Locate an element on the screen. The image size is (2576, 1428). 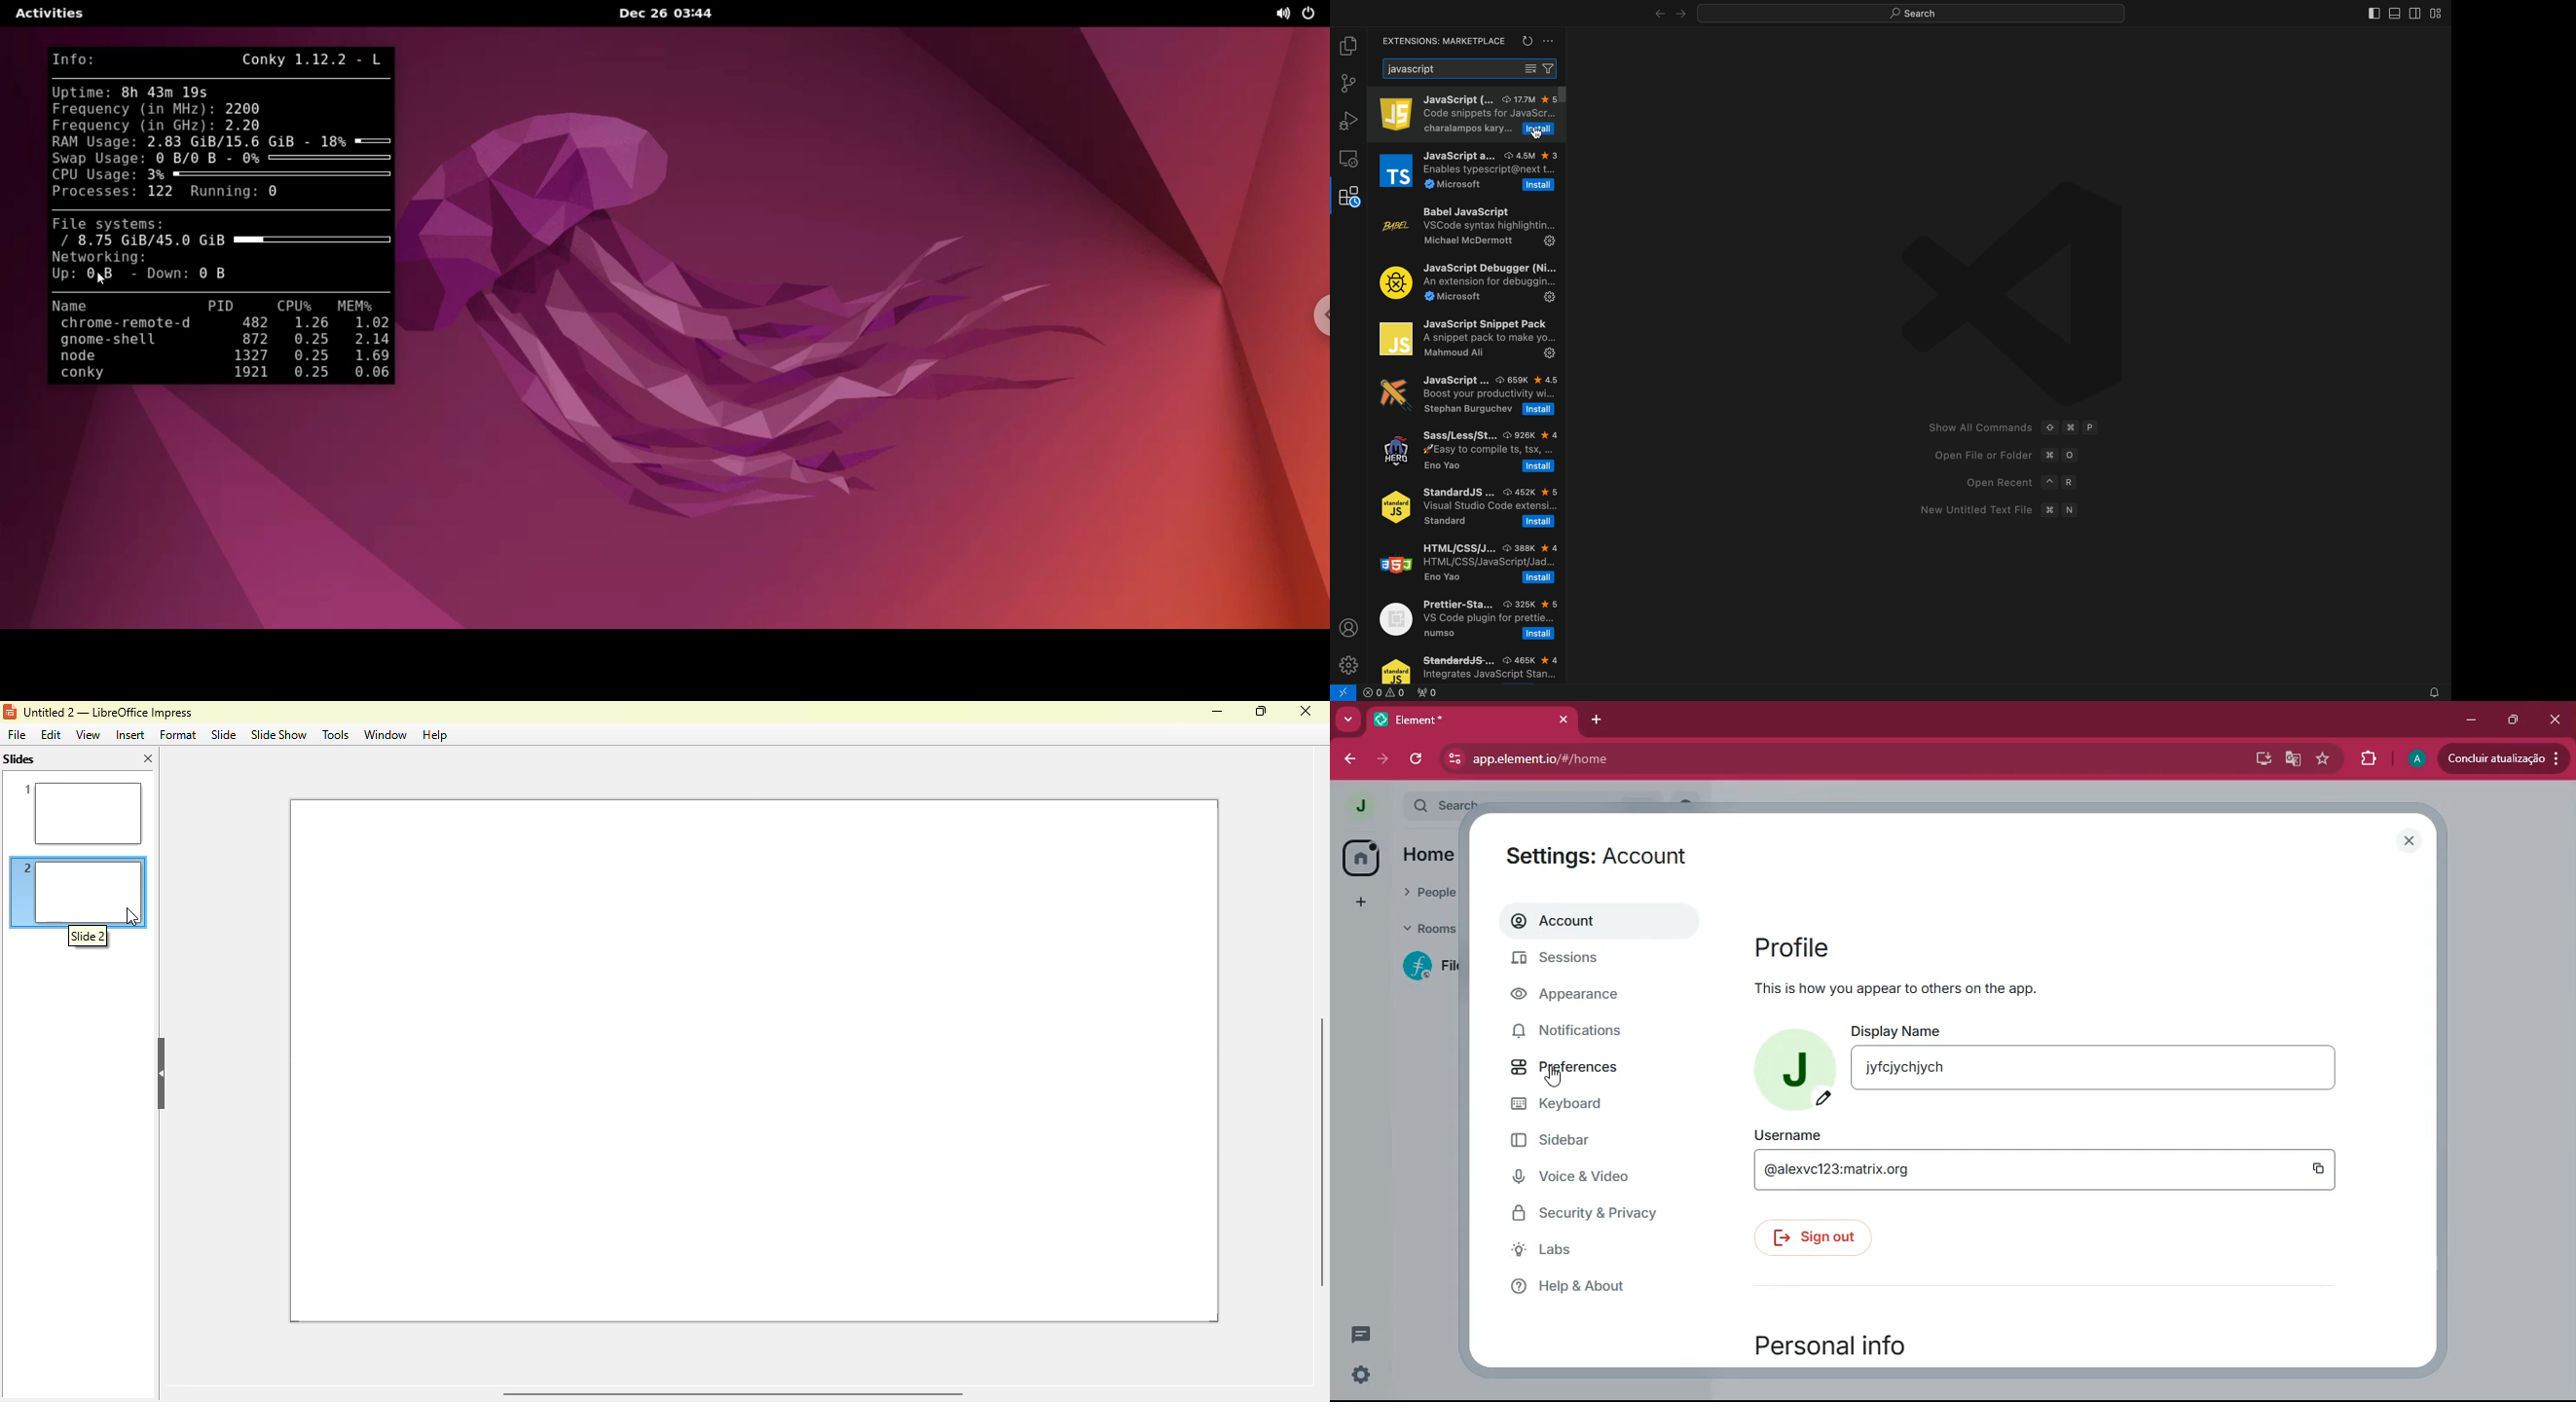
add is located at coordinates (1362, 901).